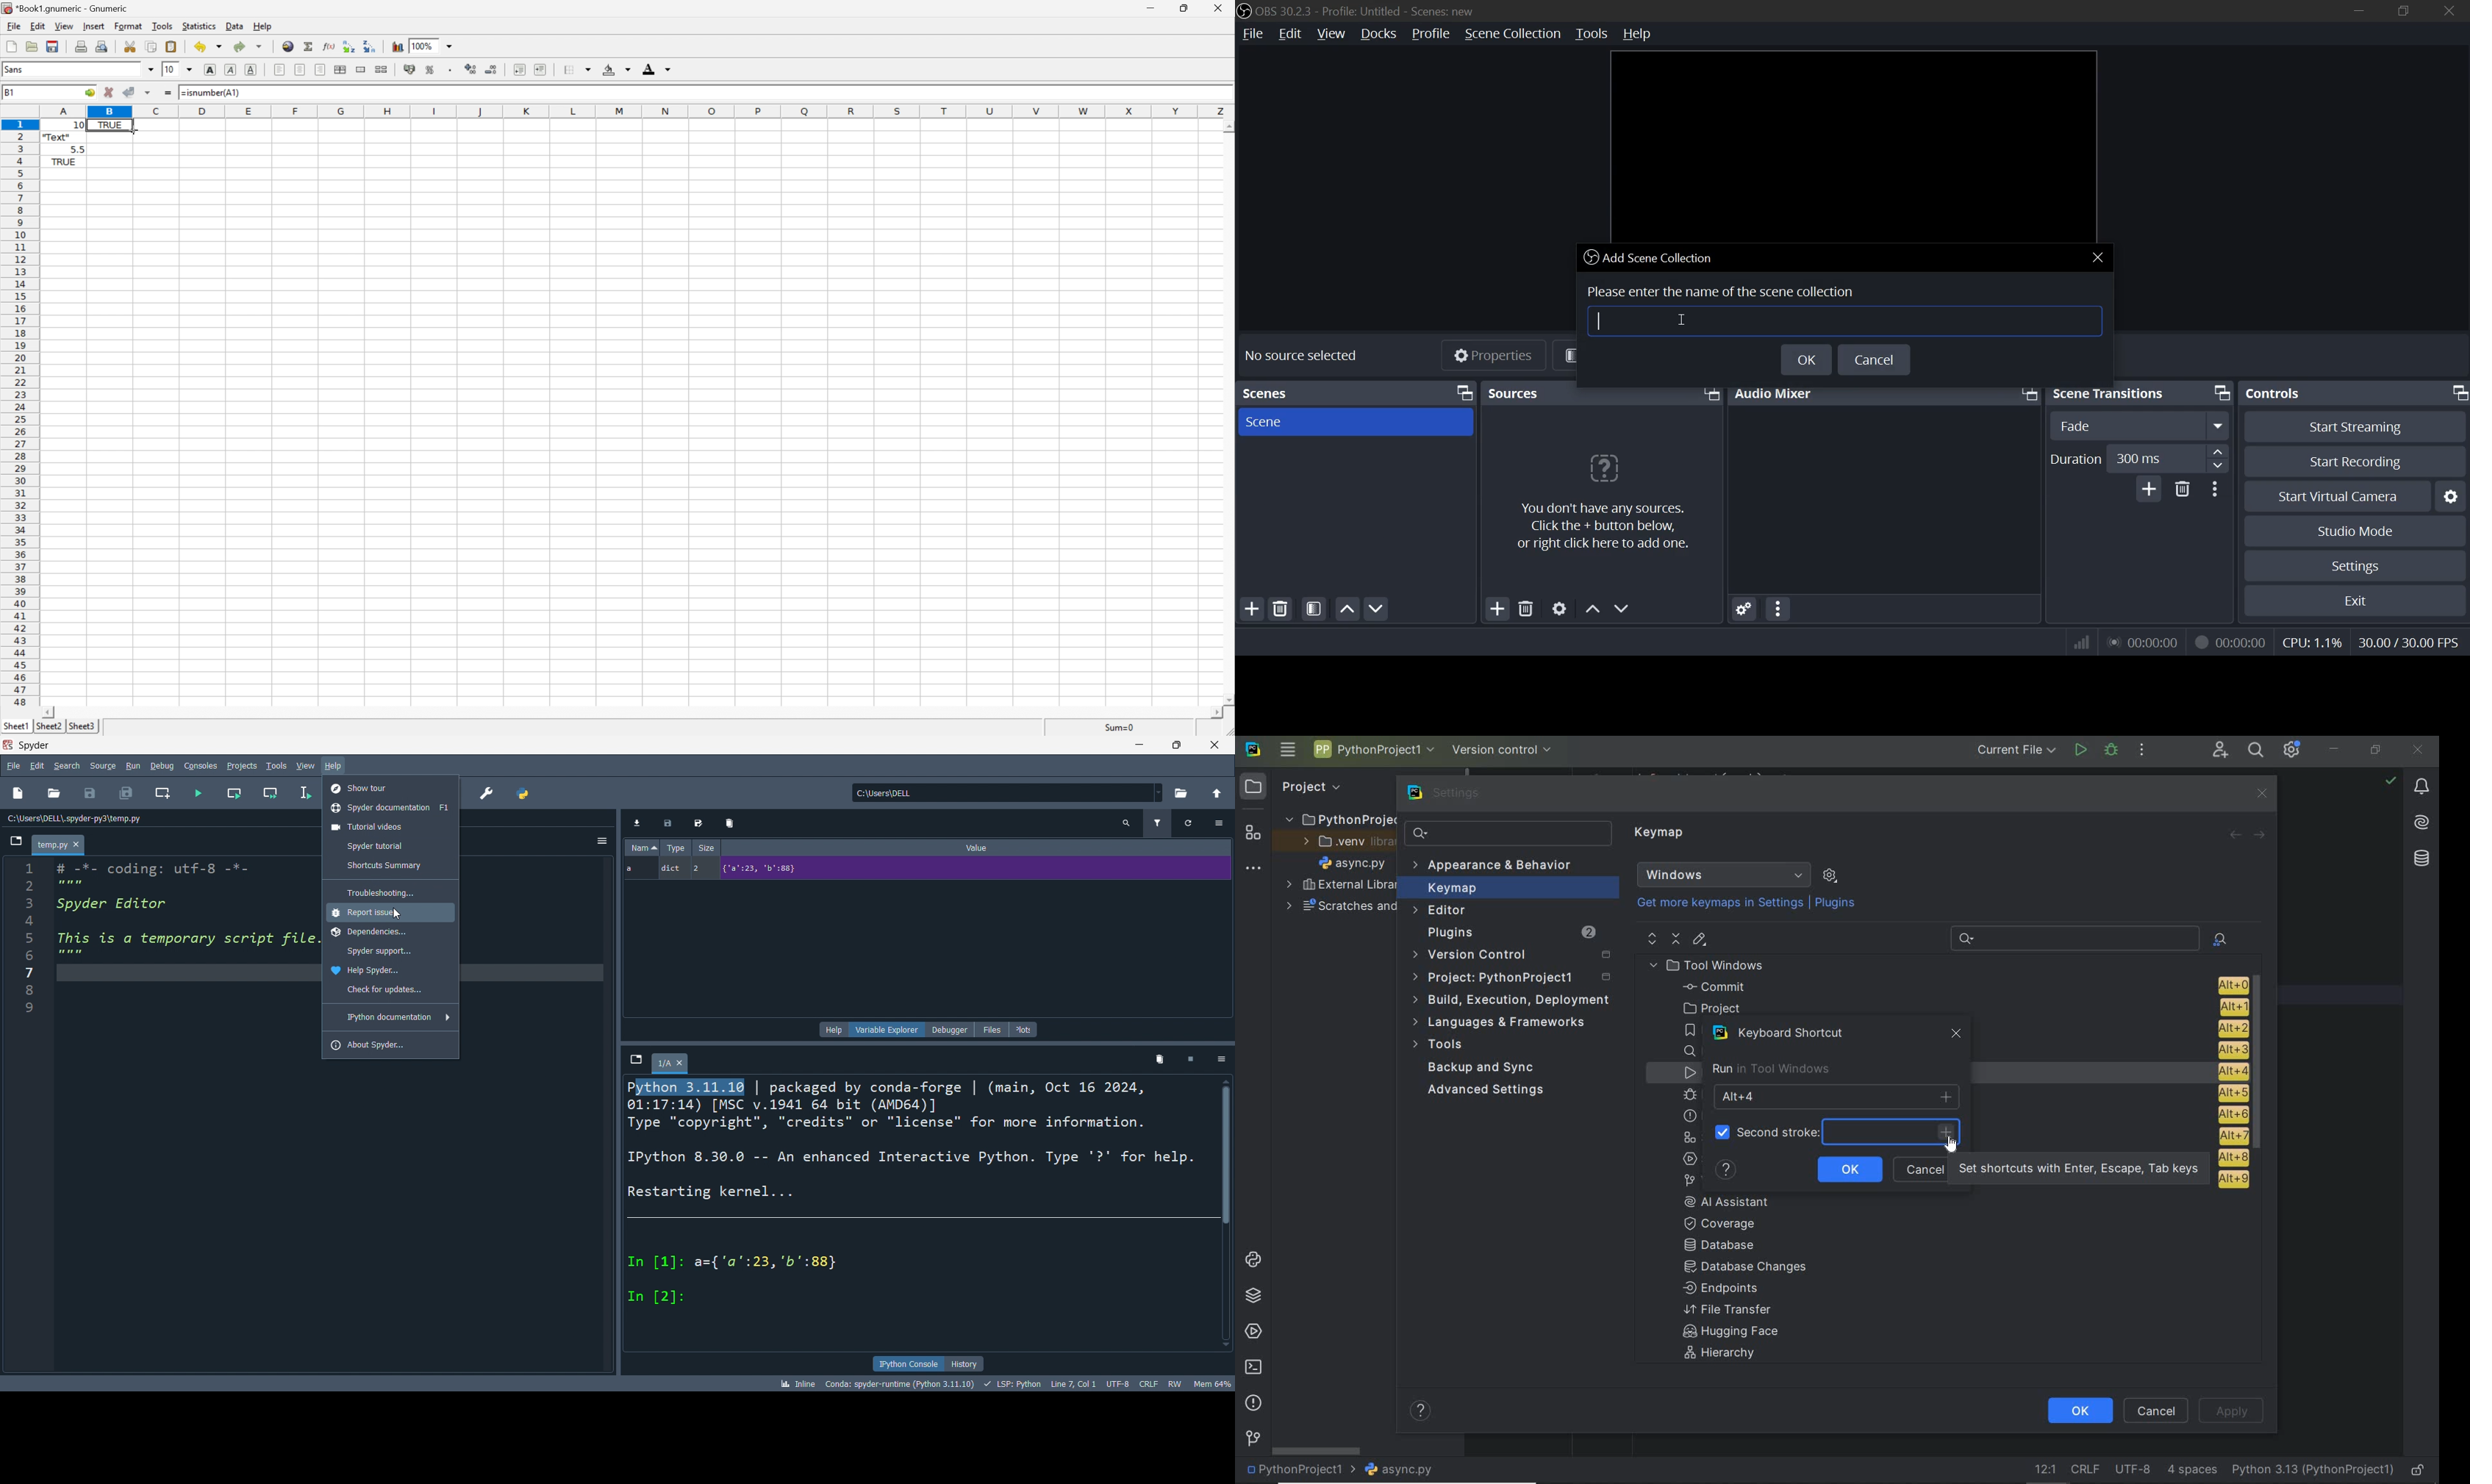 The width and height of the screenshot is (2492, 1484). I want to click on input name box, so click(1843, 320).